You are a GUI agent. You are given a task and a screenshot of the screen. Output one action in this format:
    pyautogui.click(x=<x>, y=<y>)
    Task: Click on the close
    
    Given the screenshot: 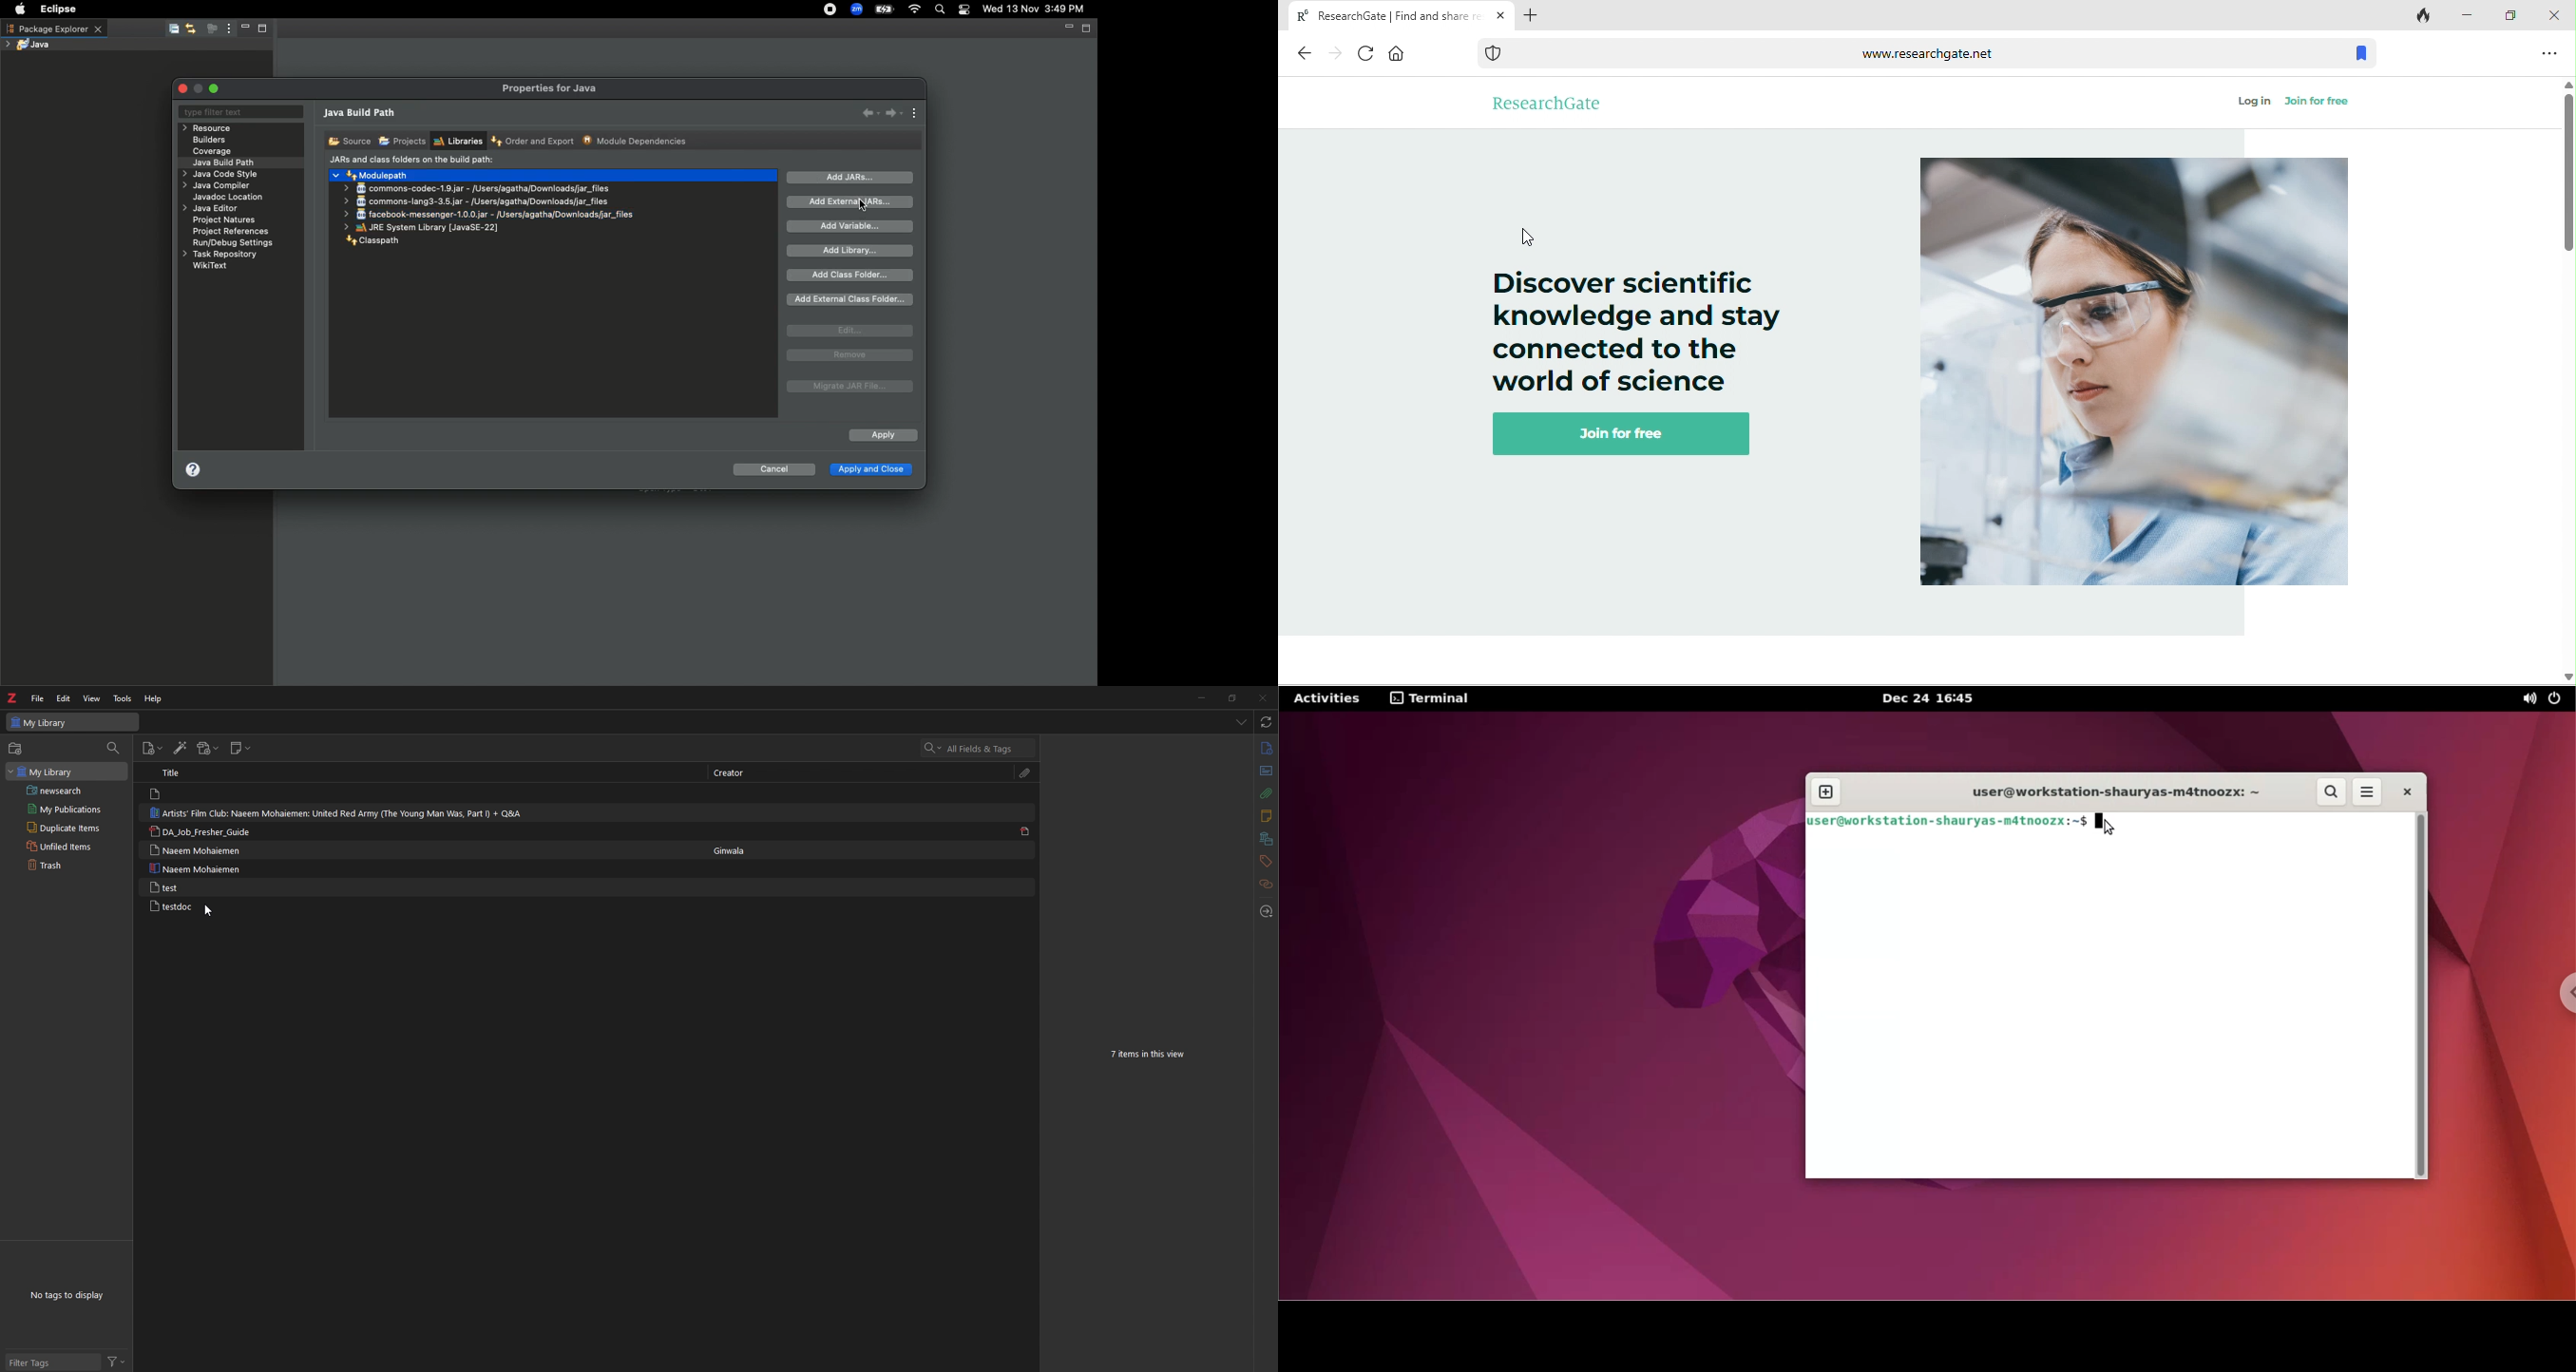 What is the action you would take?
    pyautogui.click(x=1262, y=697)
    